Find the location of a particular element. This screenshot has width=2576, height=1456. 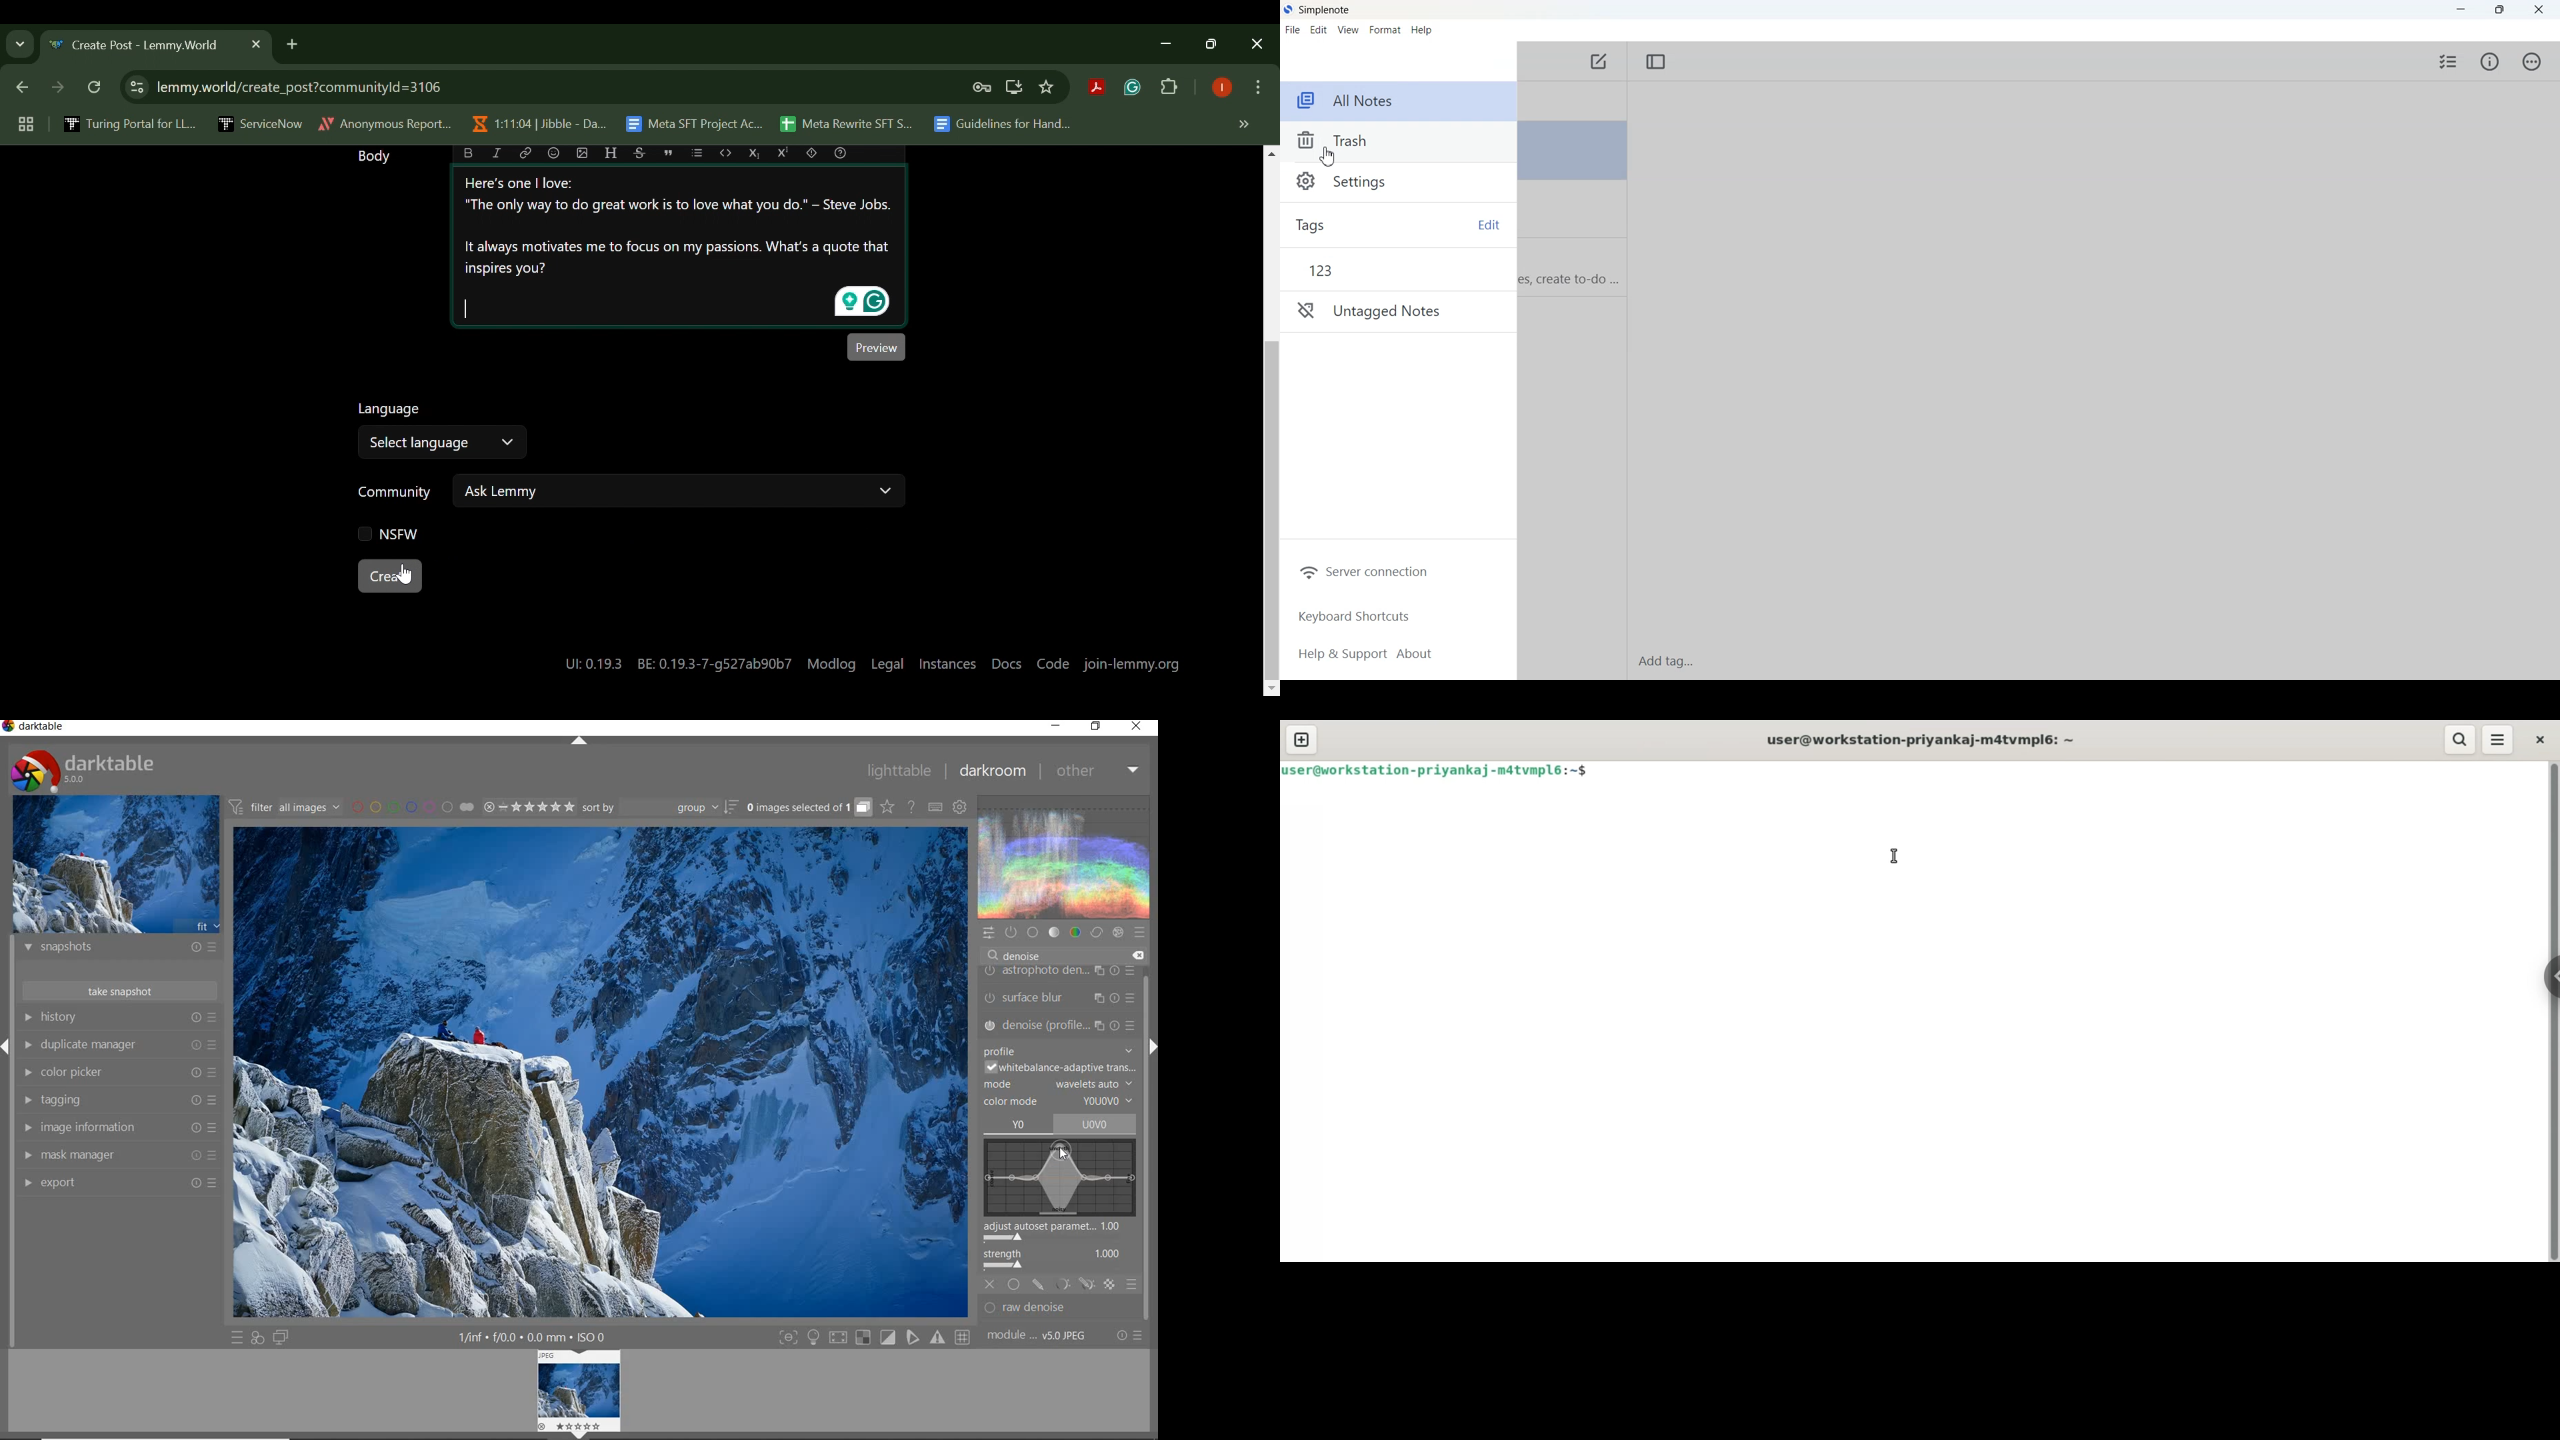

Untagged Notes is located at coordinates (1399, 311).